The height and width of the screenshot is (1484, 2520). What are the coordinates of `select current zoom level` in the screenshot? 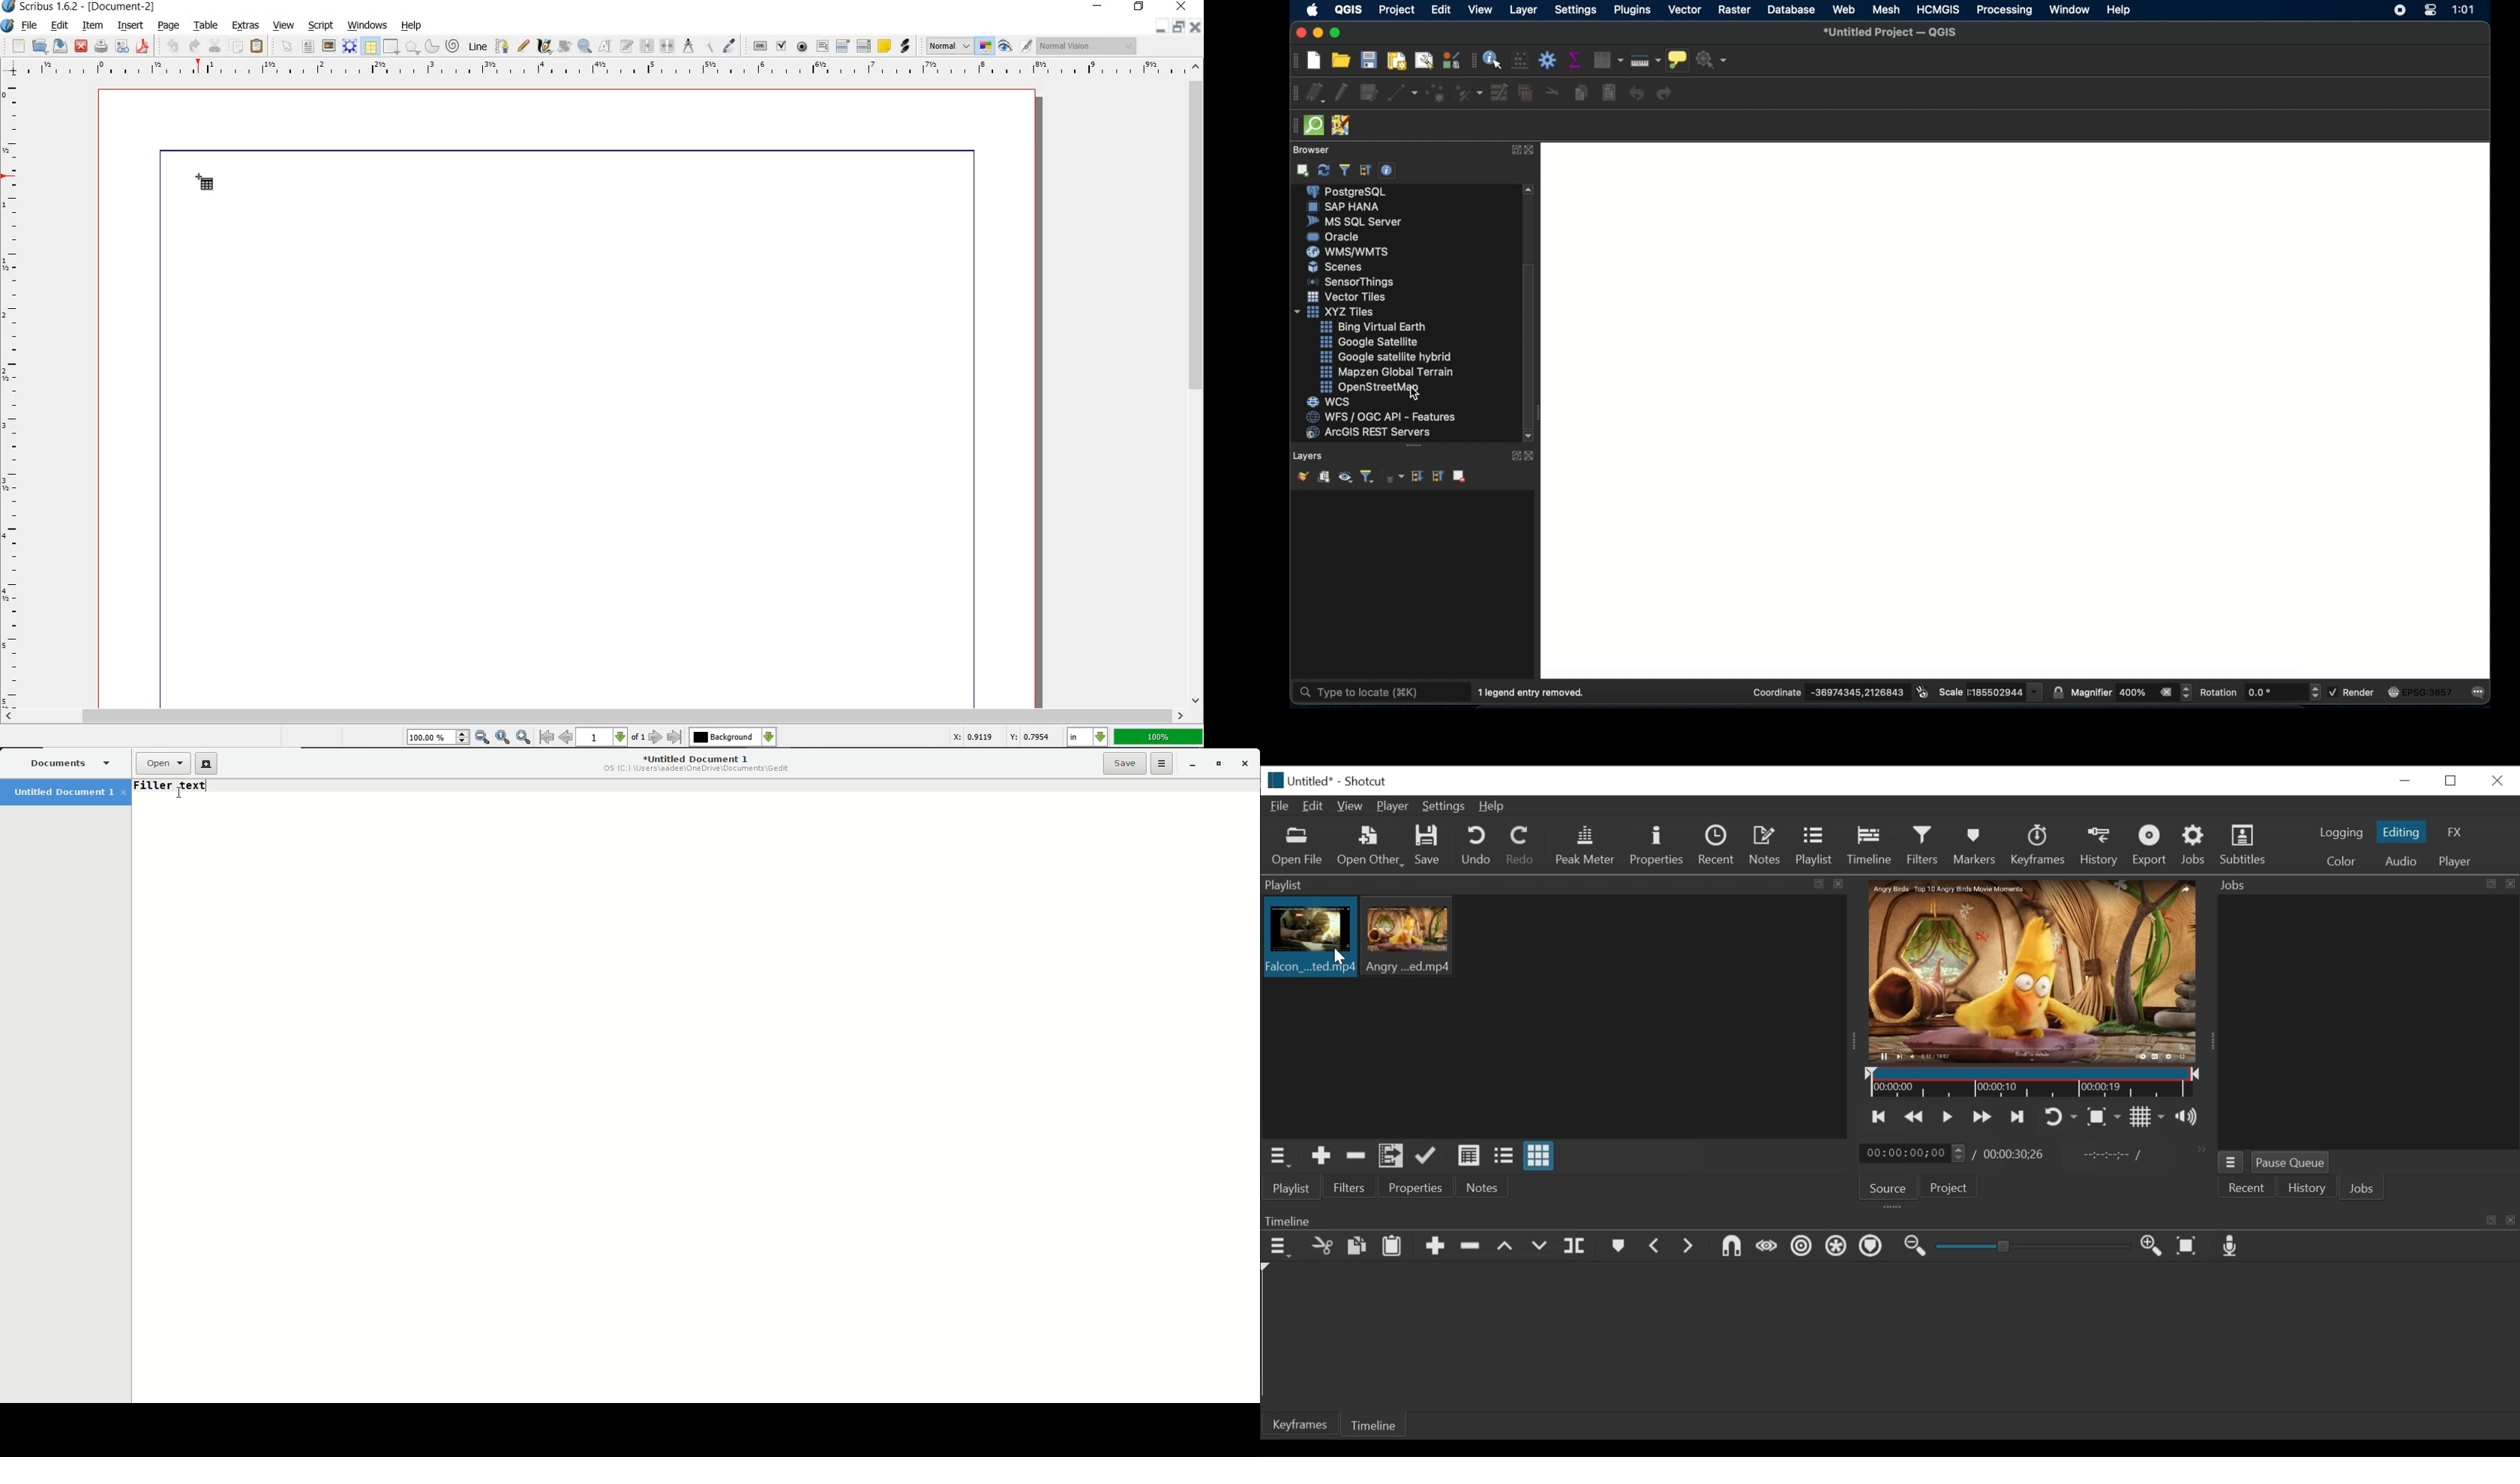 It's located at (438, 738).